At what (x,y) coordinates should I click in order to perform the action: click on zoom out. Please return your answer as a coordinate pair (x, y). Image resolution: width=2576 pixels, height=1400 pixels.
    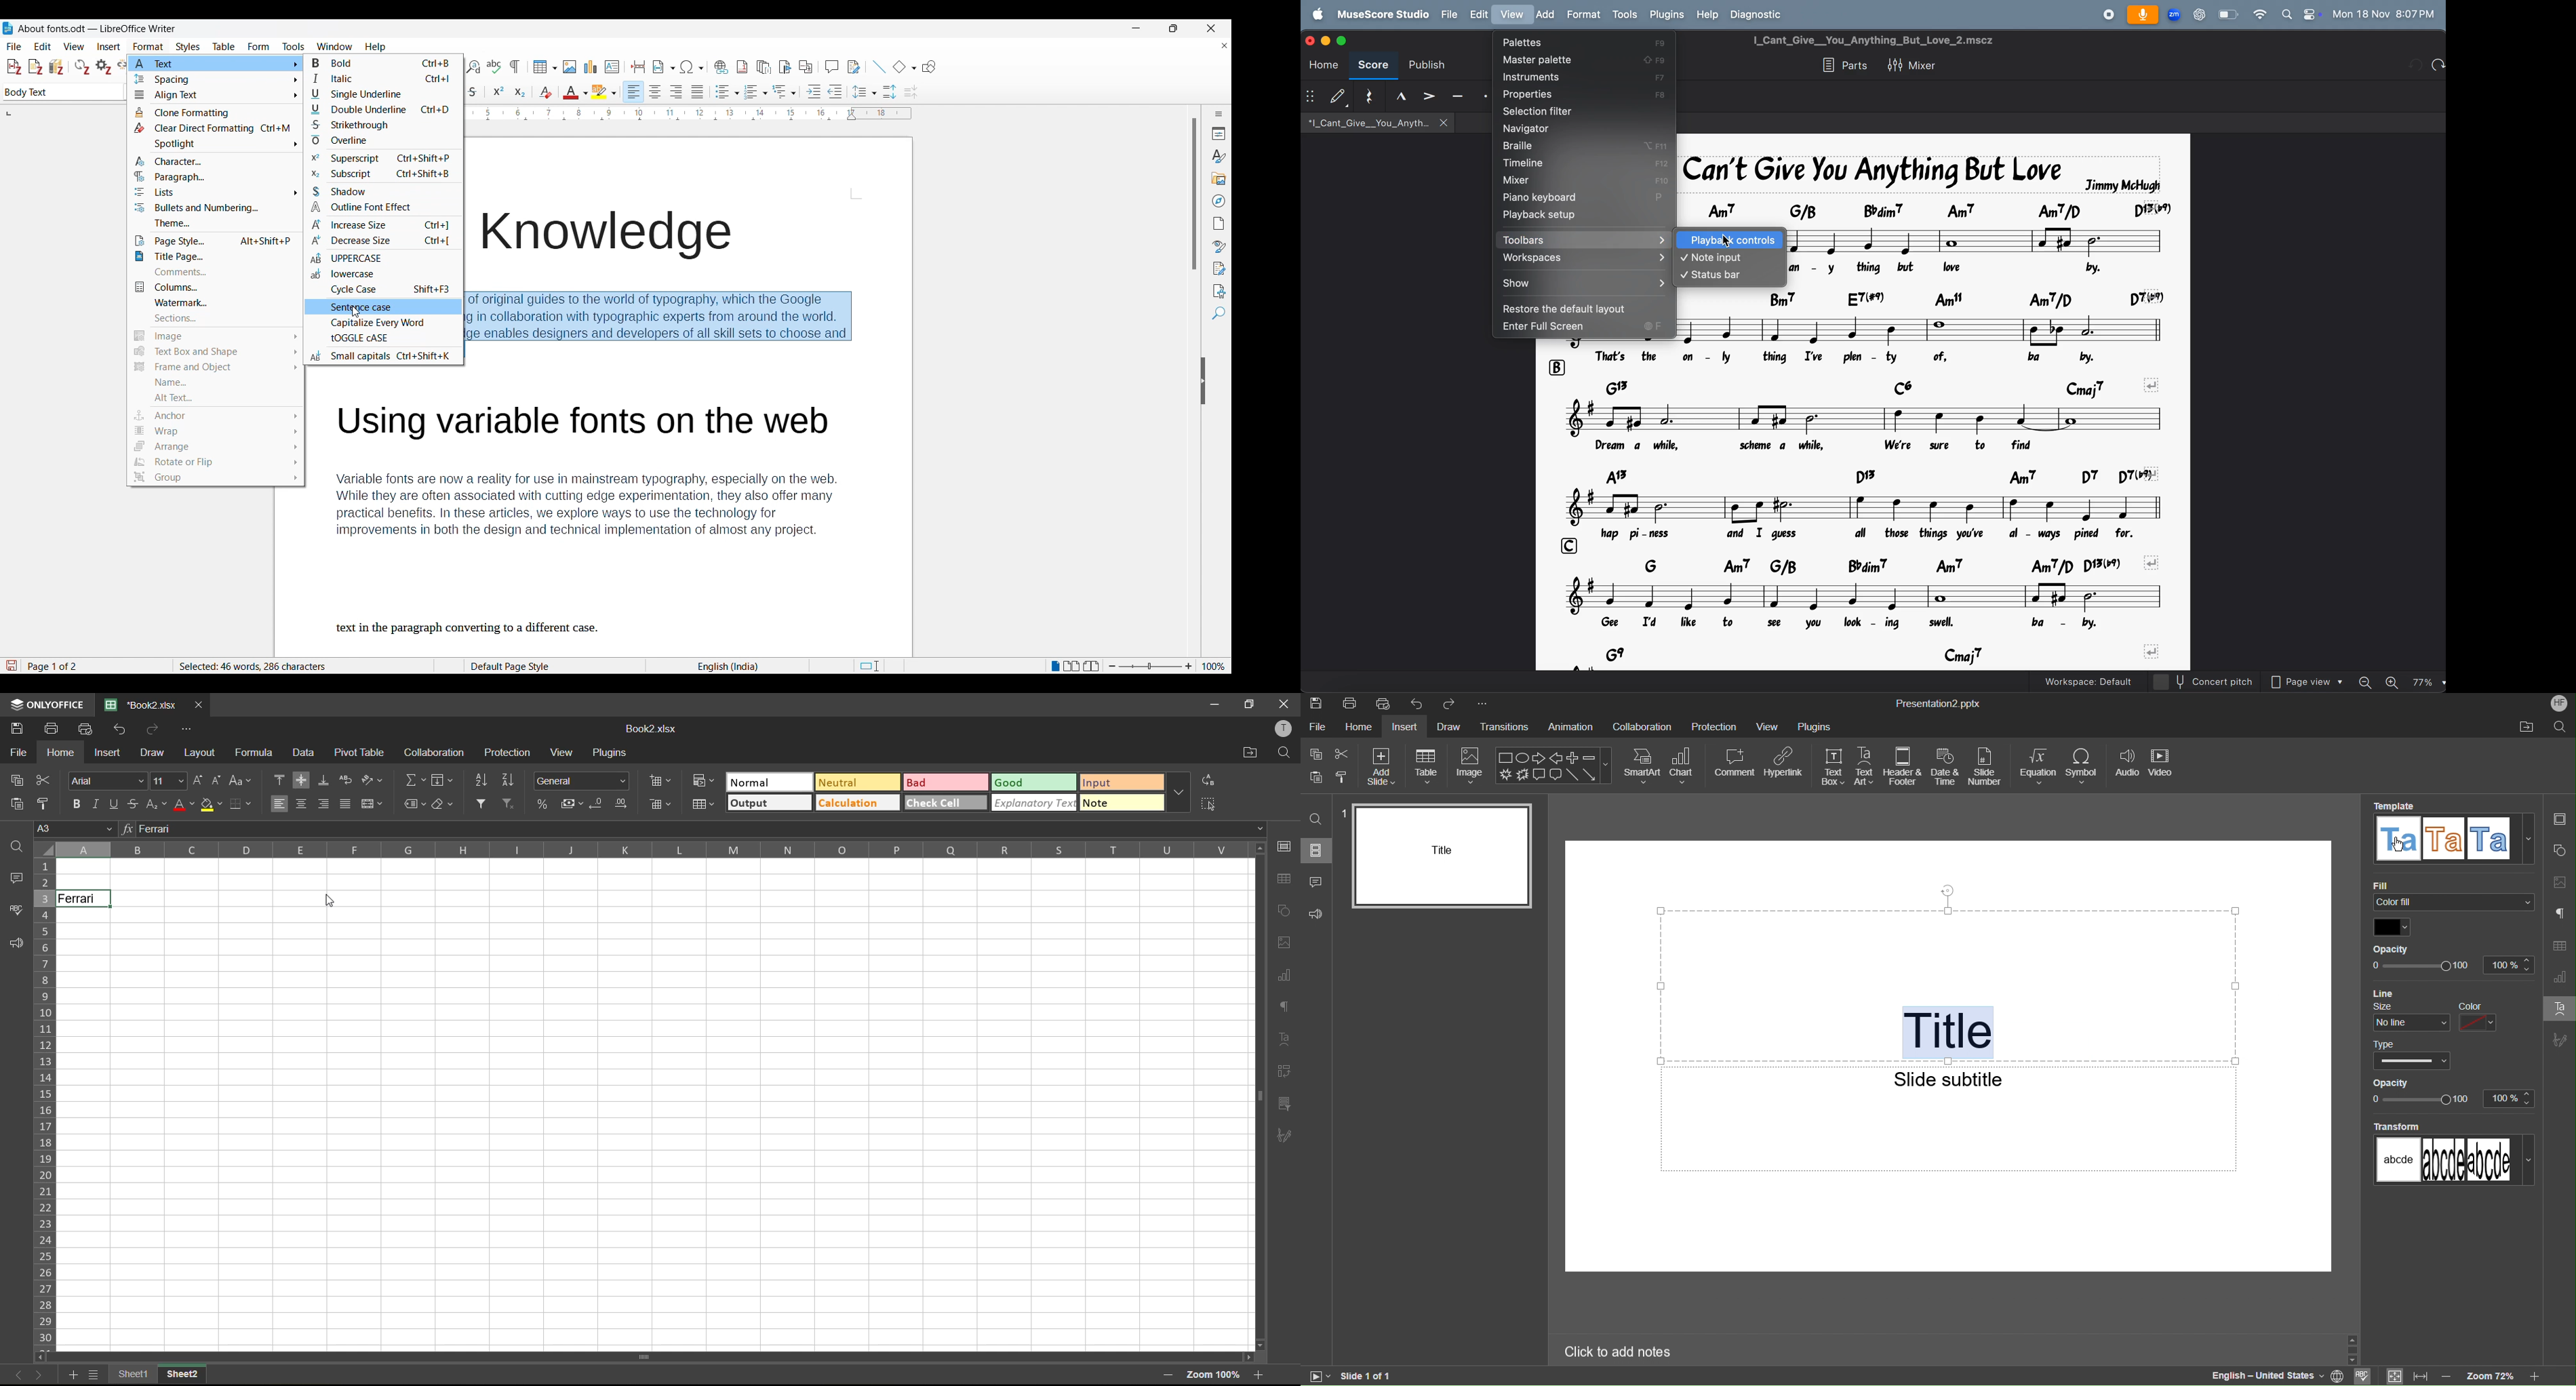
    Looking at the image, I should click on (2366, 682).